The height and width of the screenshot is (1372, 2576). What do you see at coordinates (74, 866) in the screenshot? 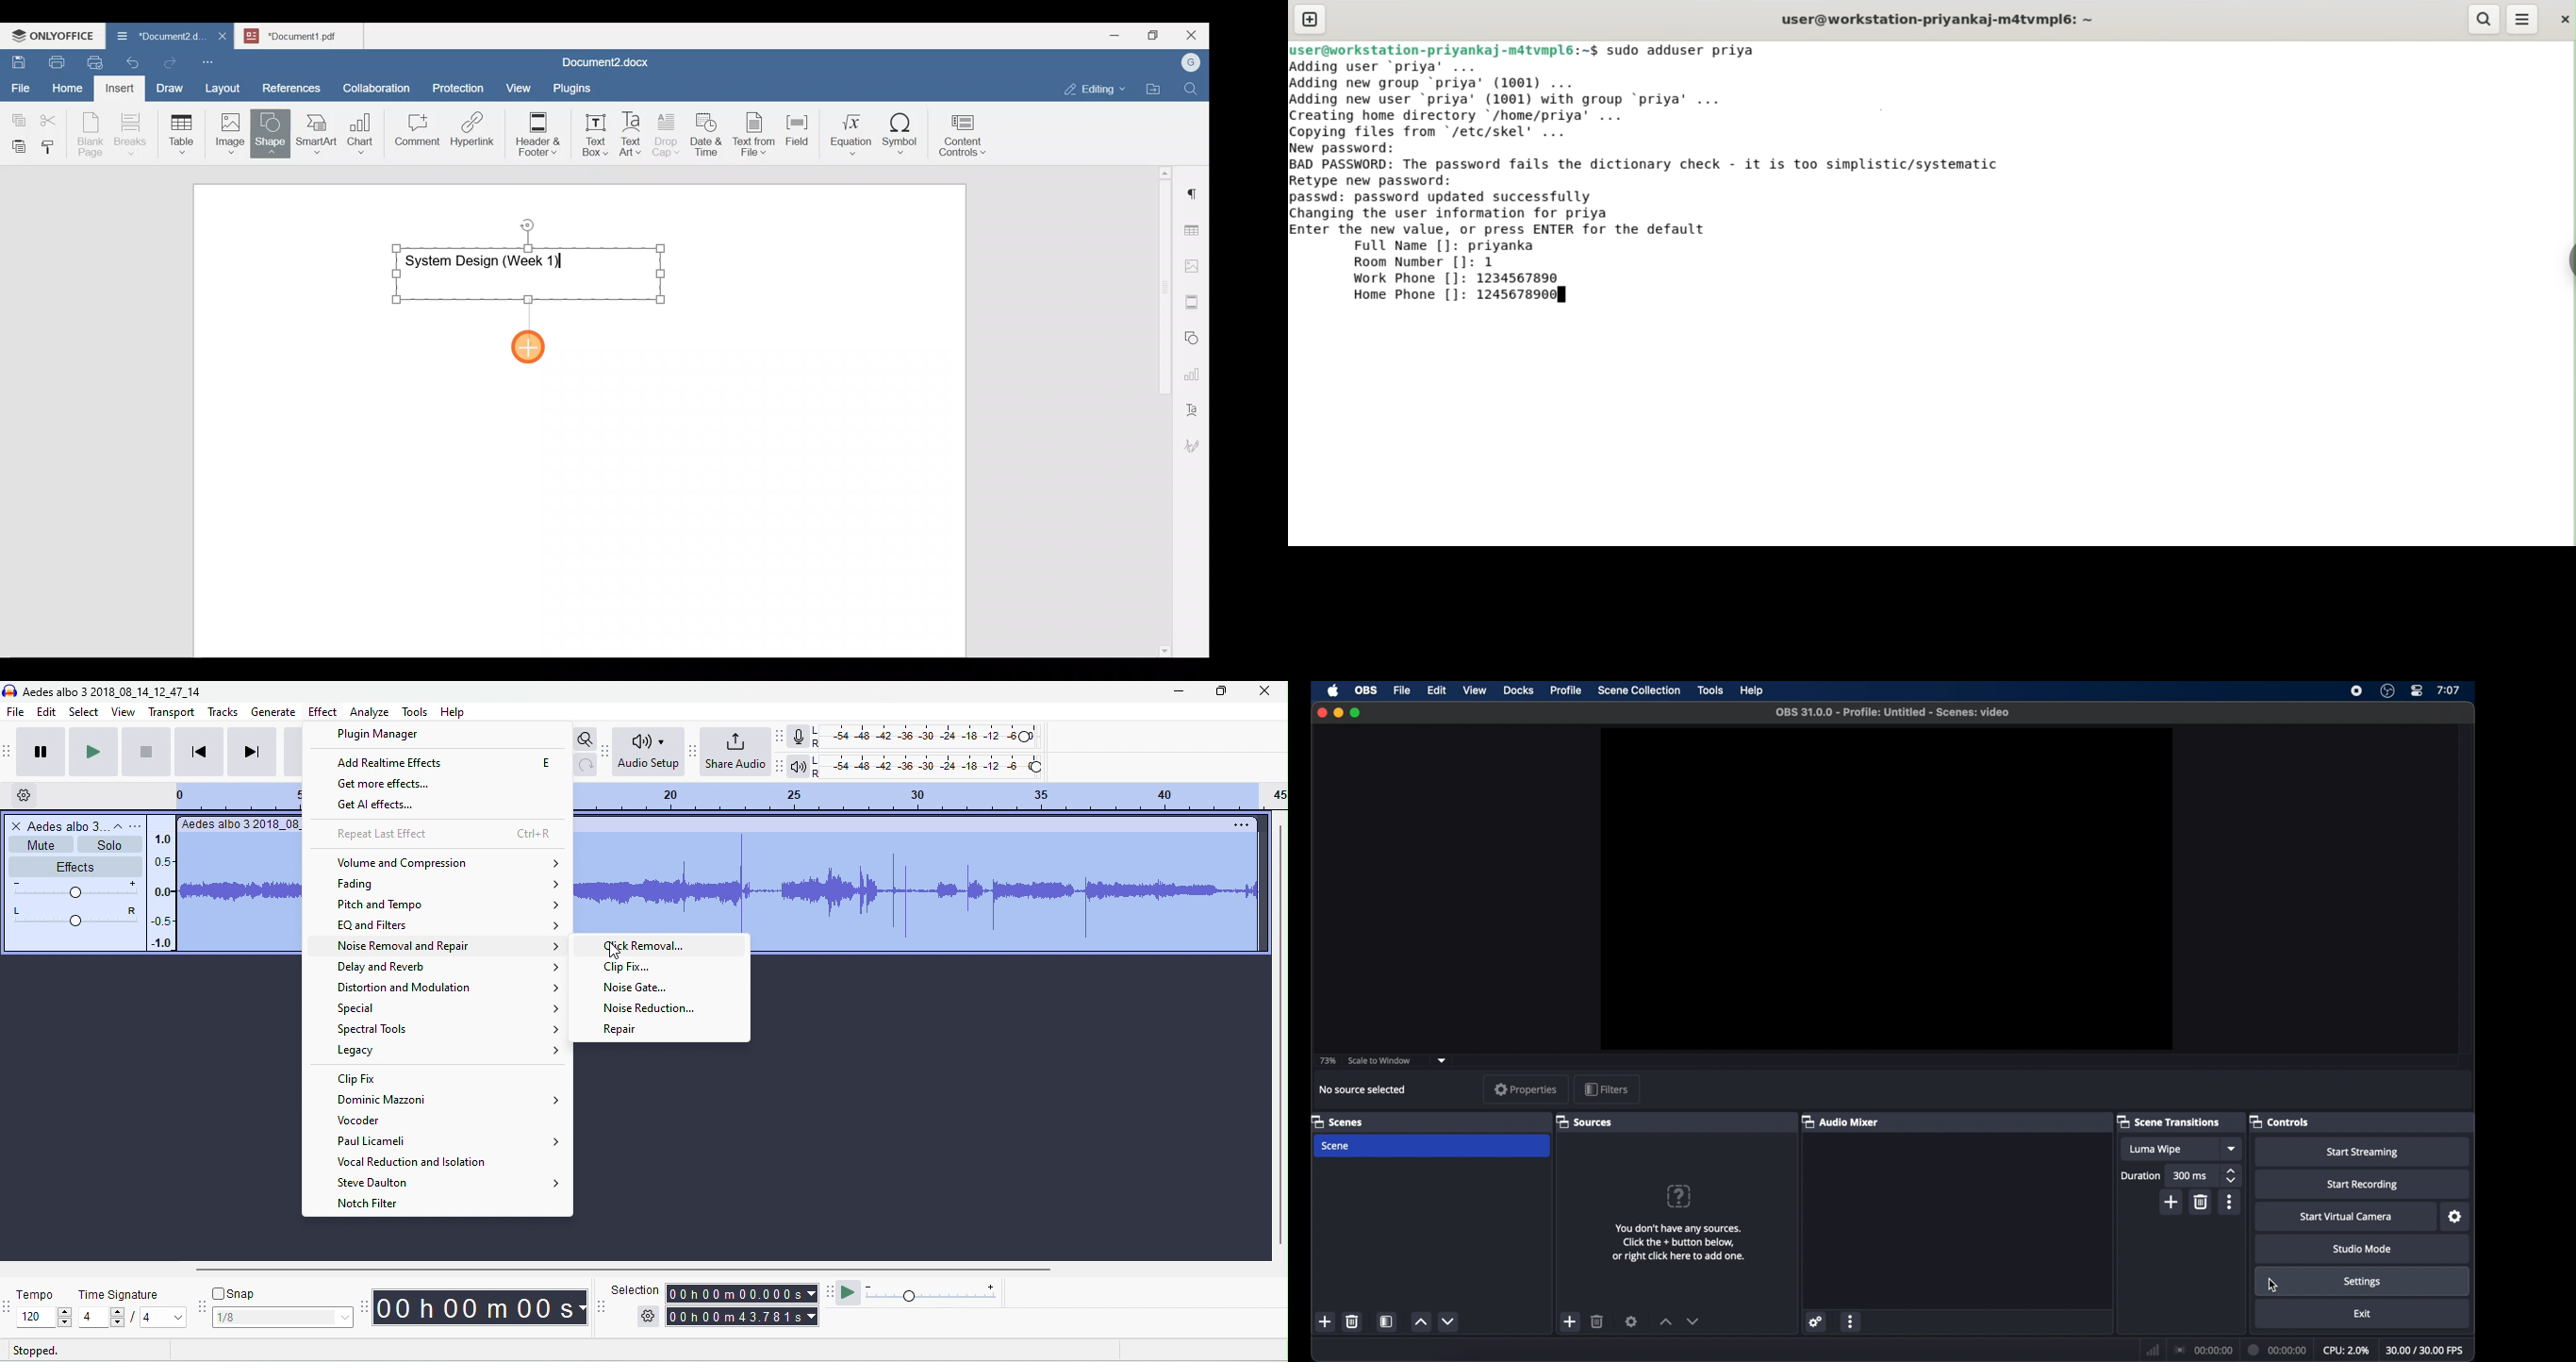
I see `effects` at bounding box center [74, 866].